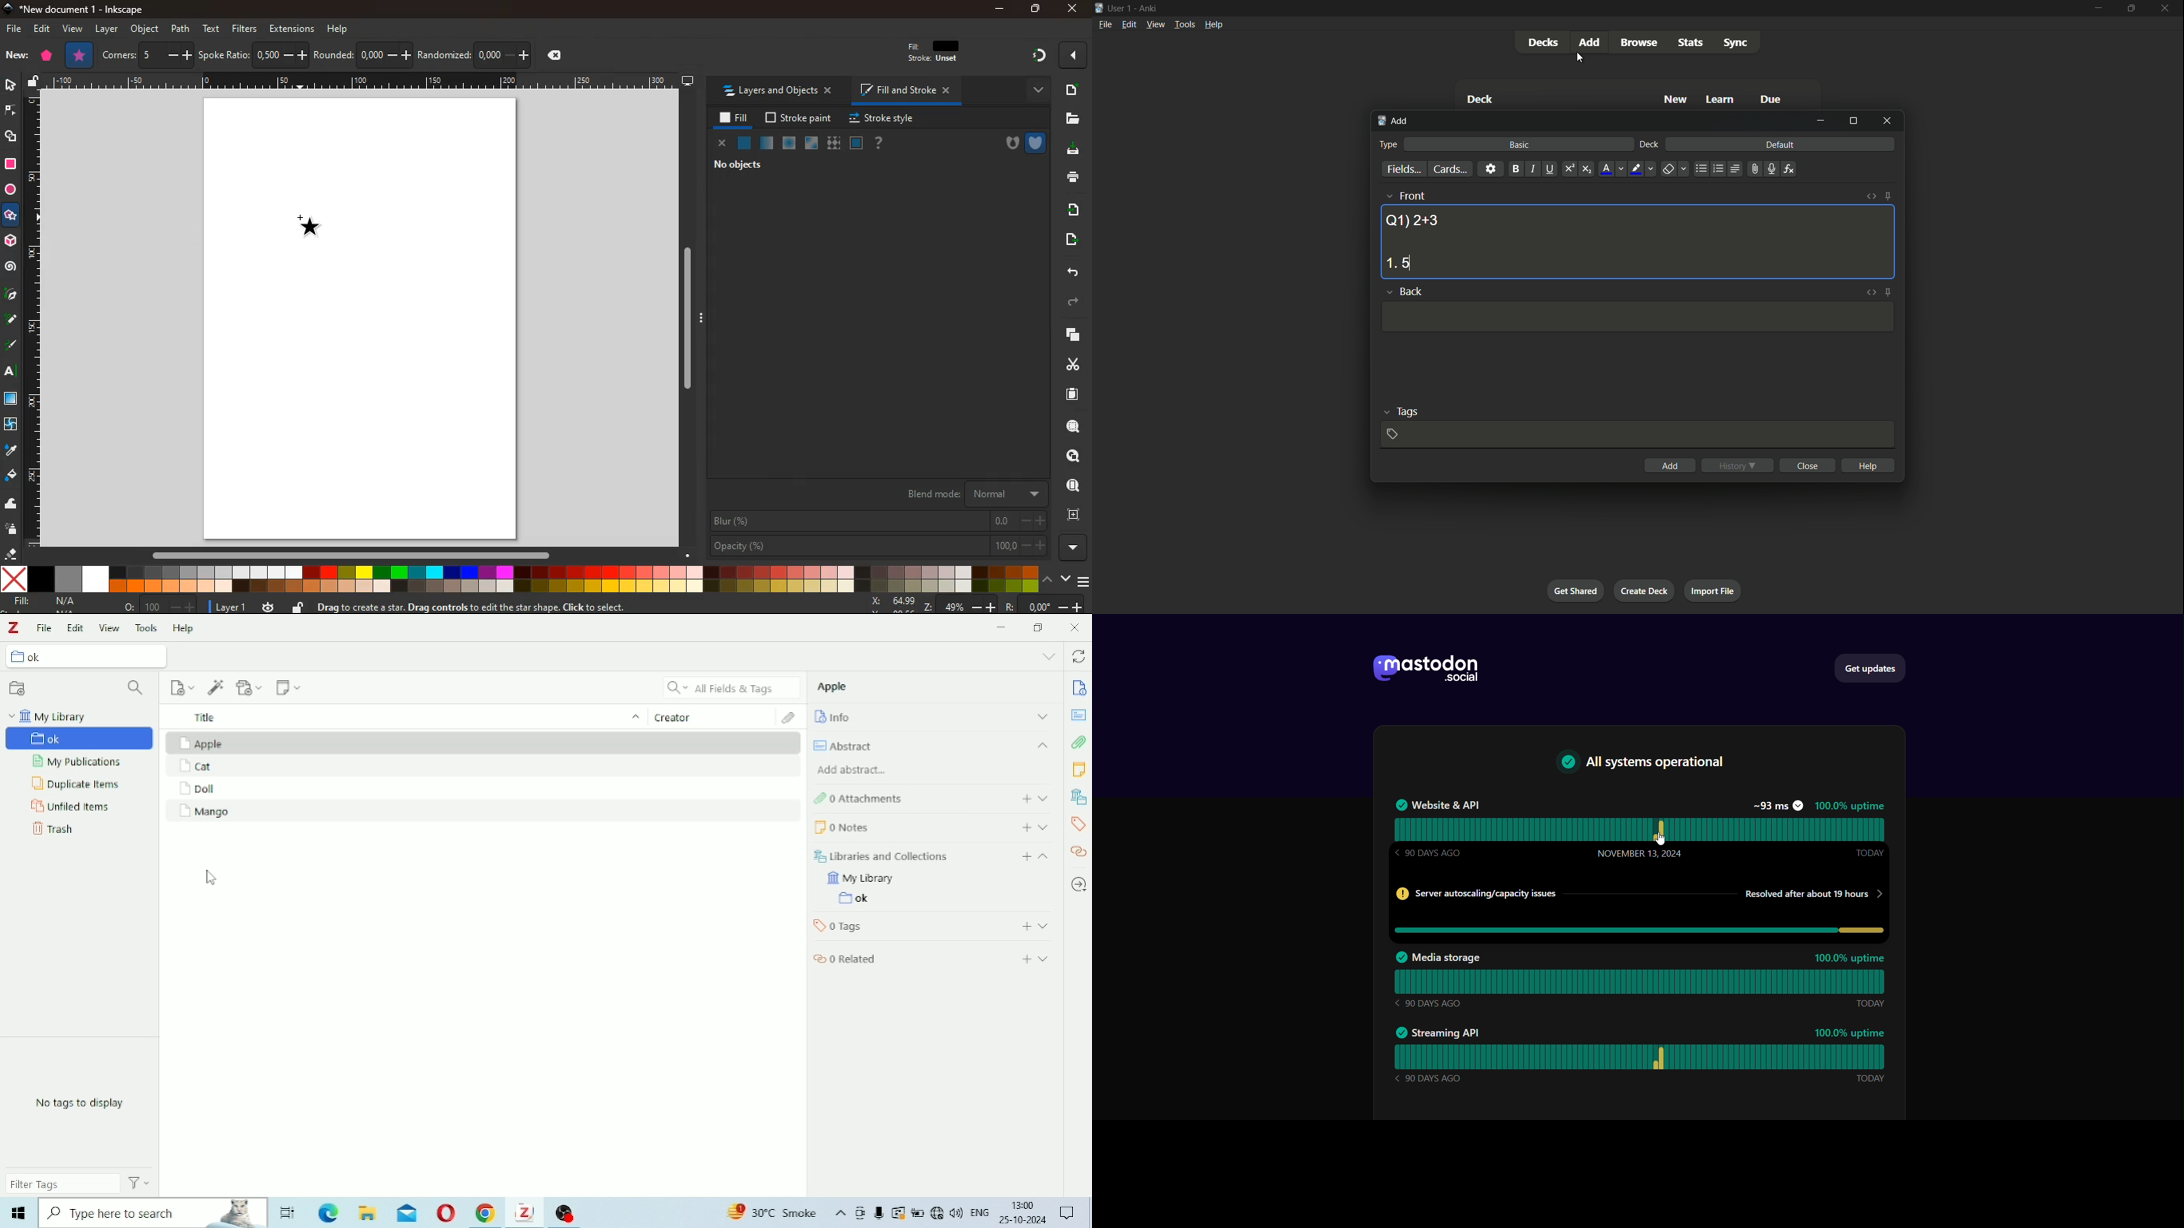 Image resolution: width=2184 pixels, height=1232 pixels. I want to click on text, so click(1649, 763).